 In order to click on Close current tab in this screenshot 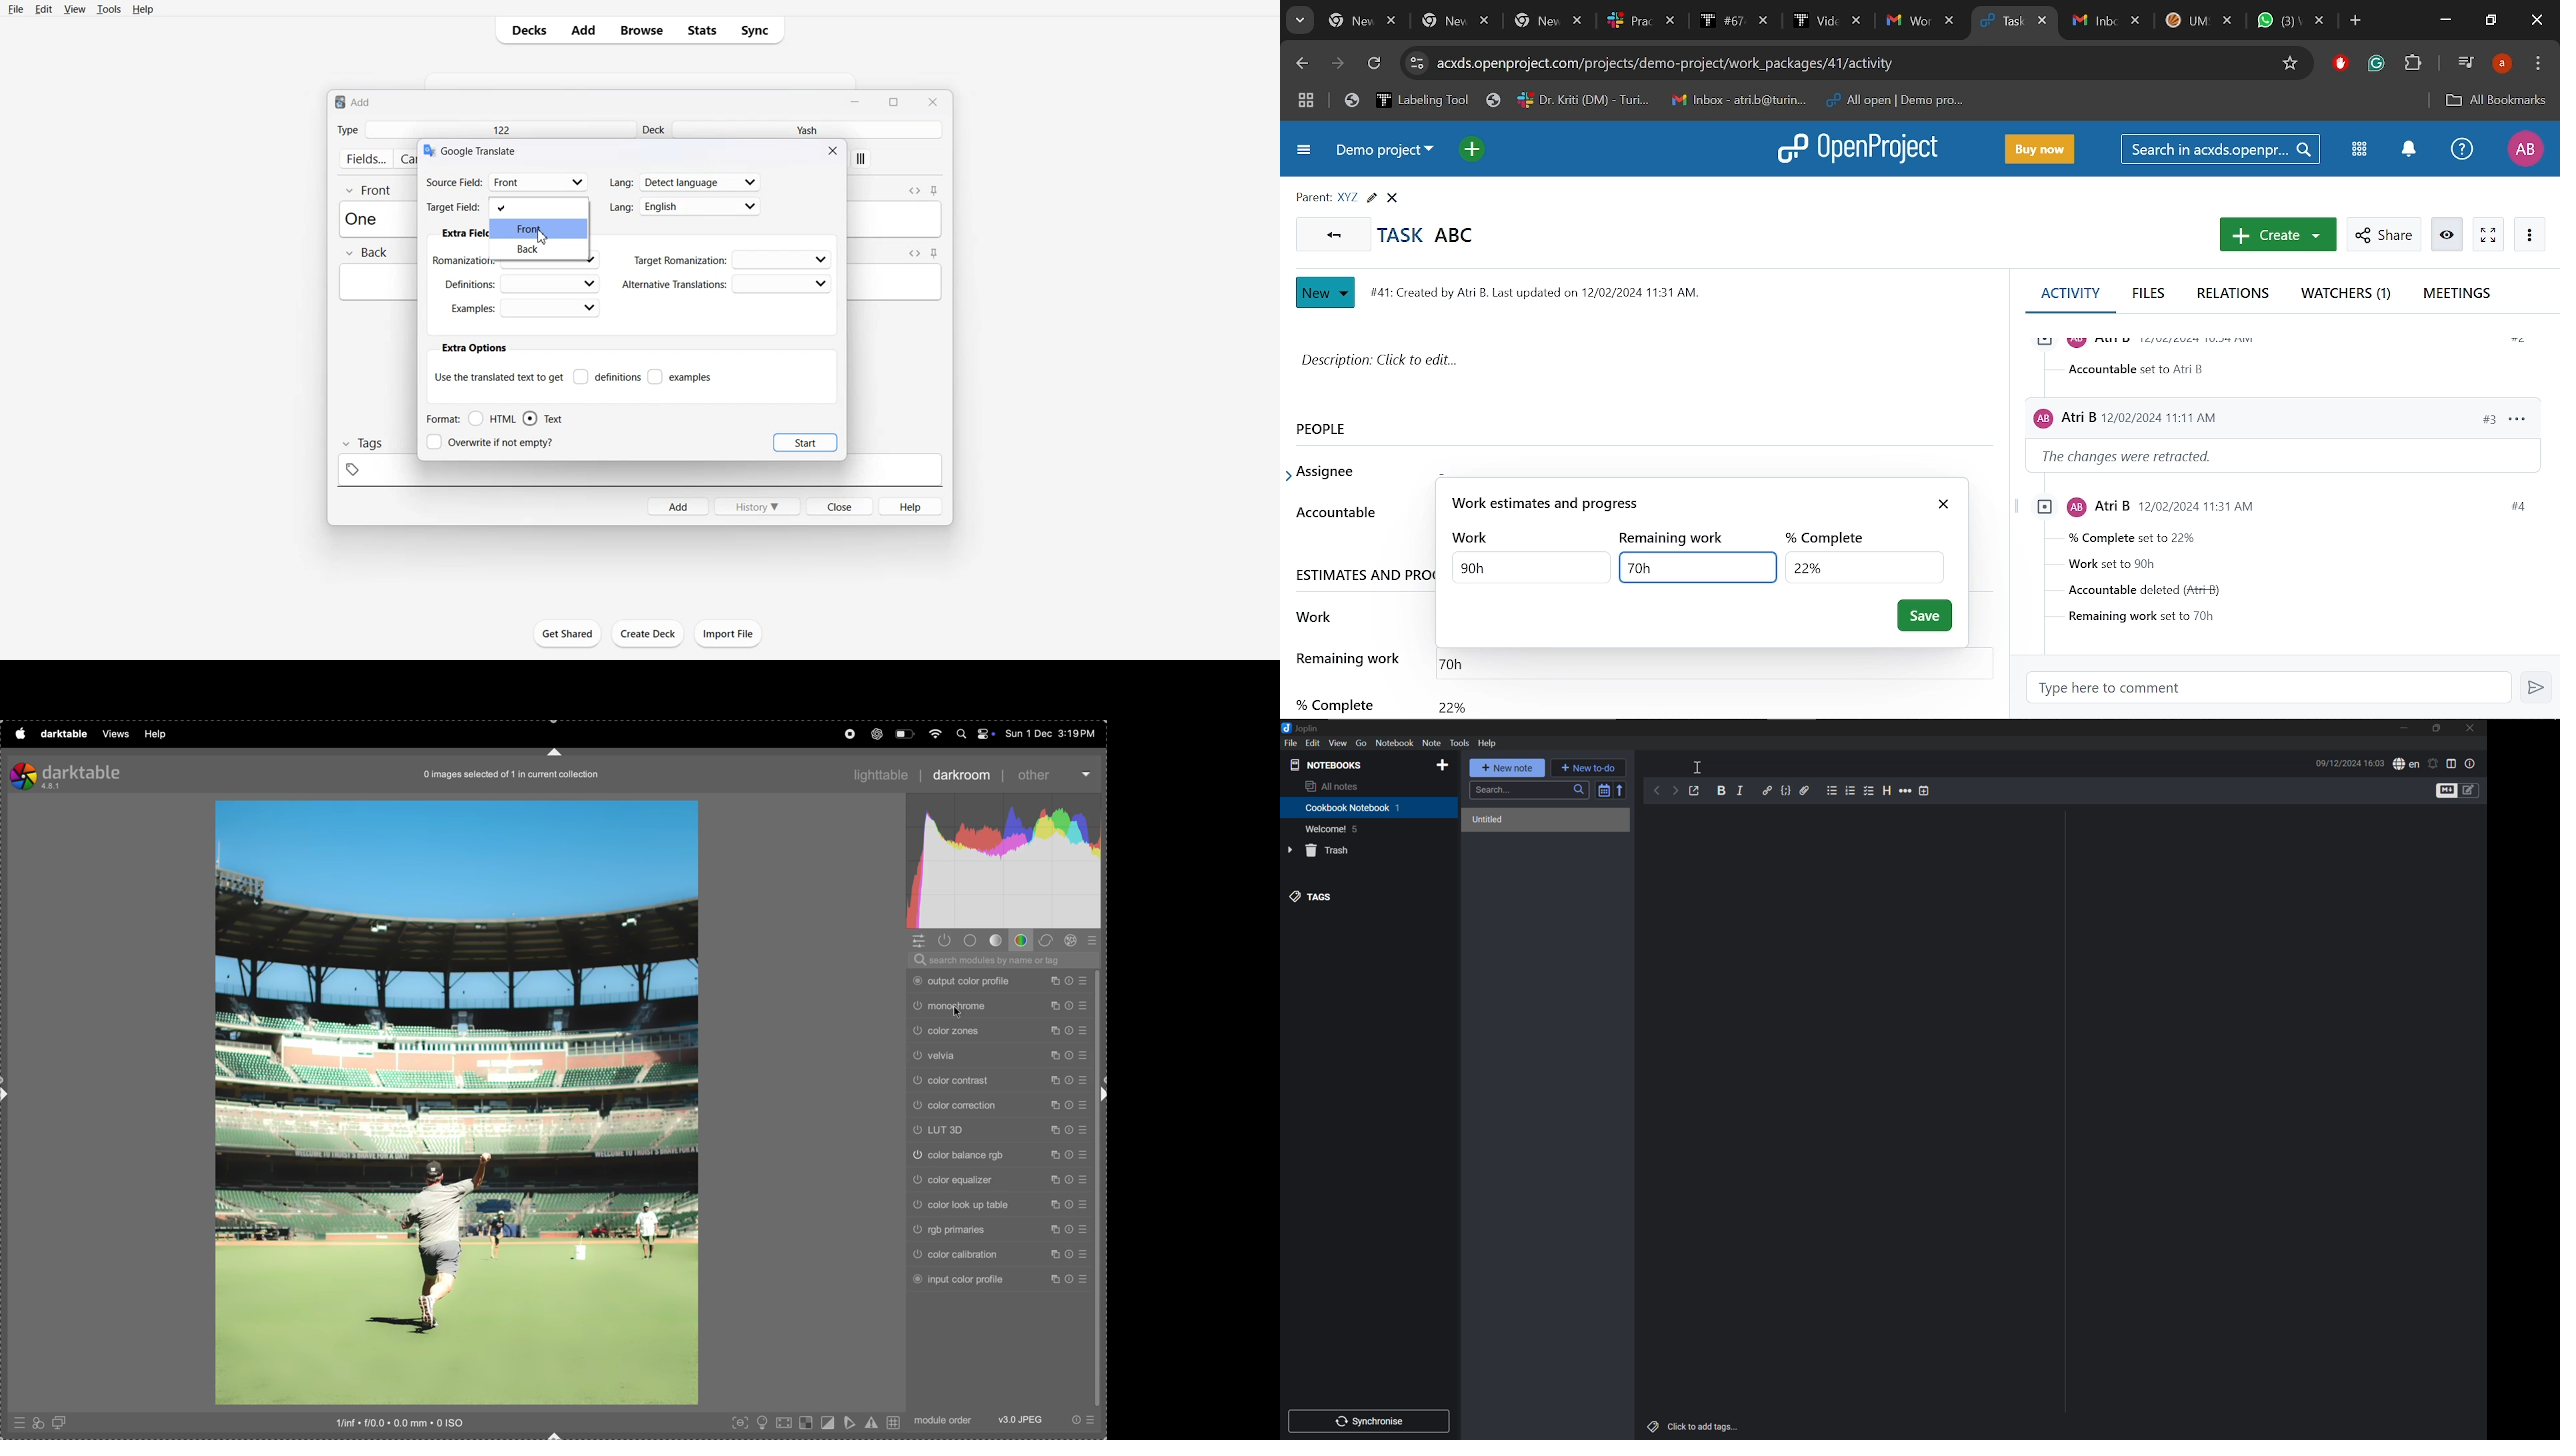, I will do `click(2044, 23)`.